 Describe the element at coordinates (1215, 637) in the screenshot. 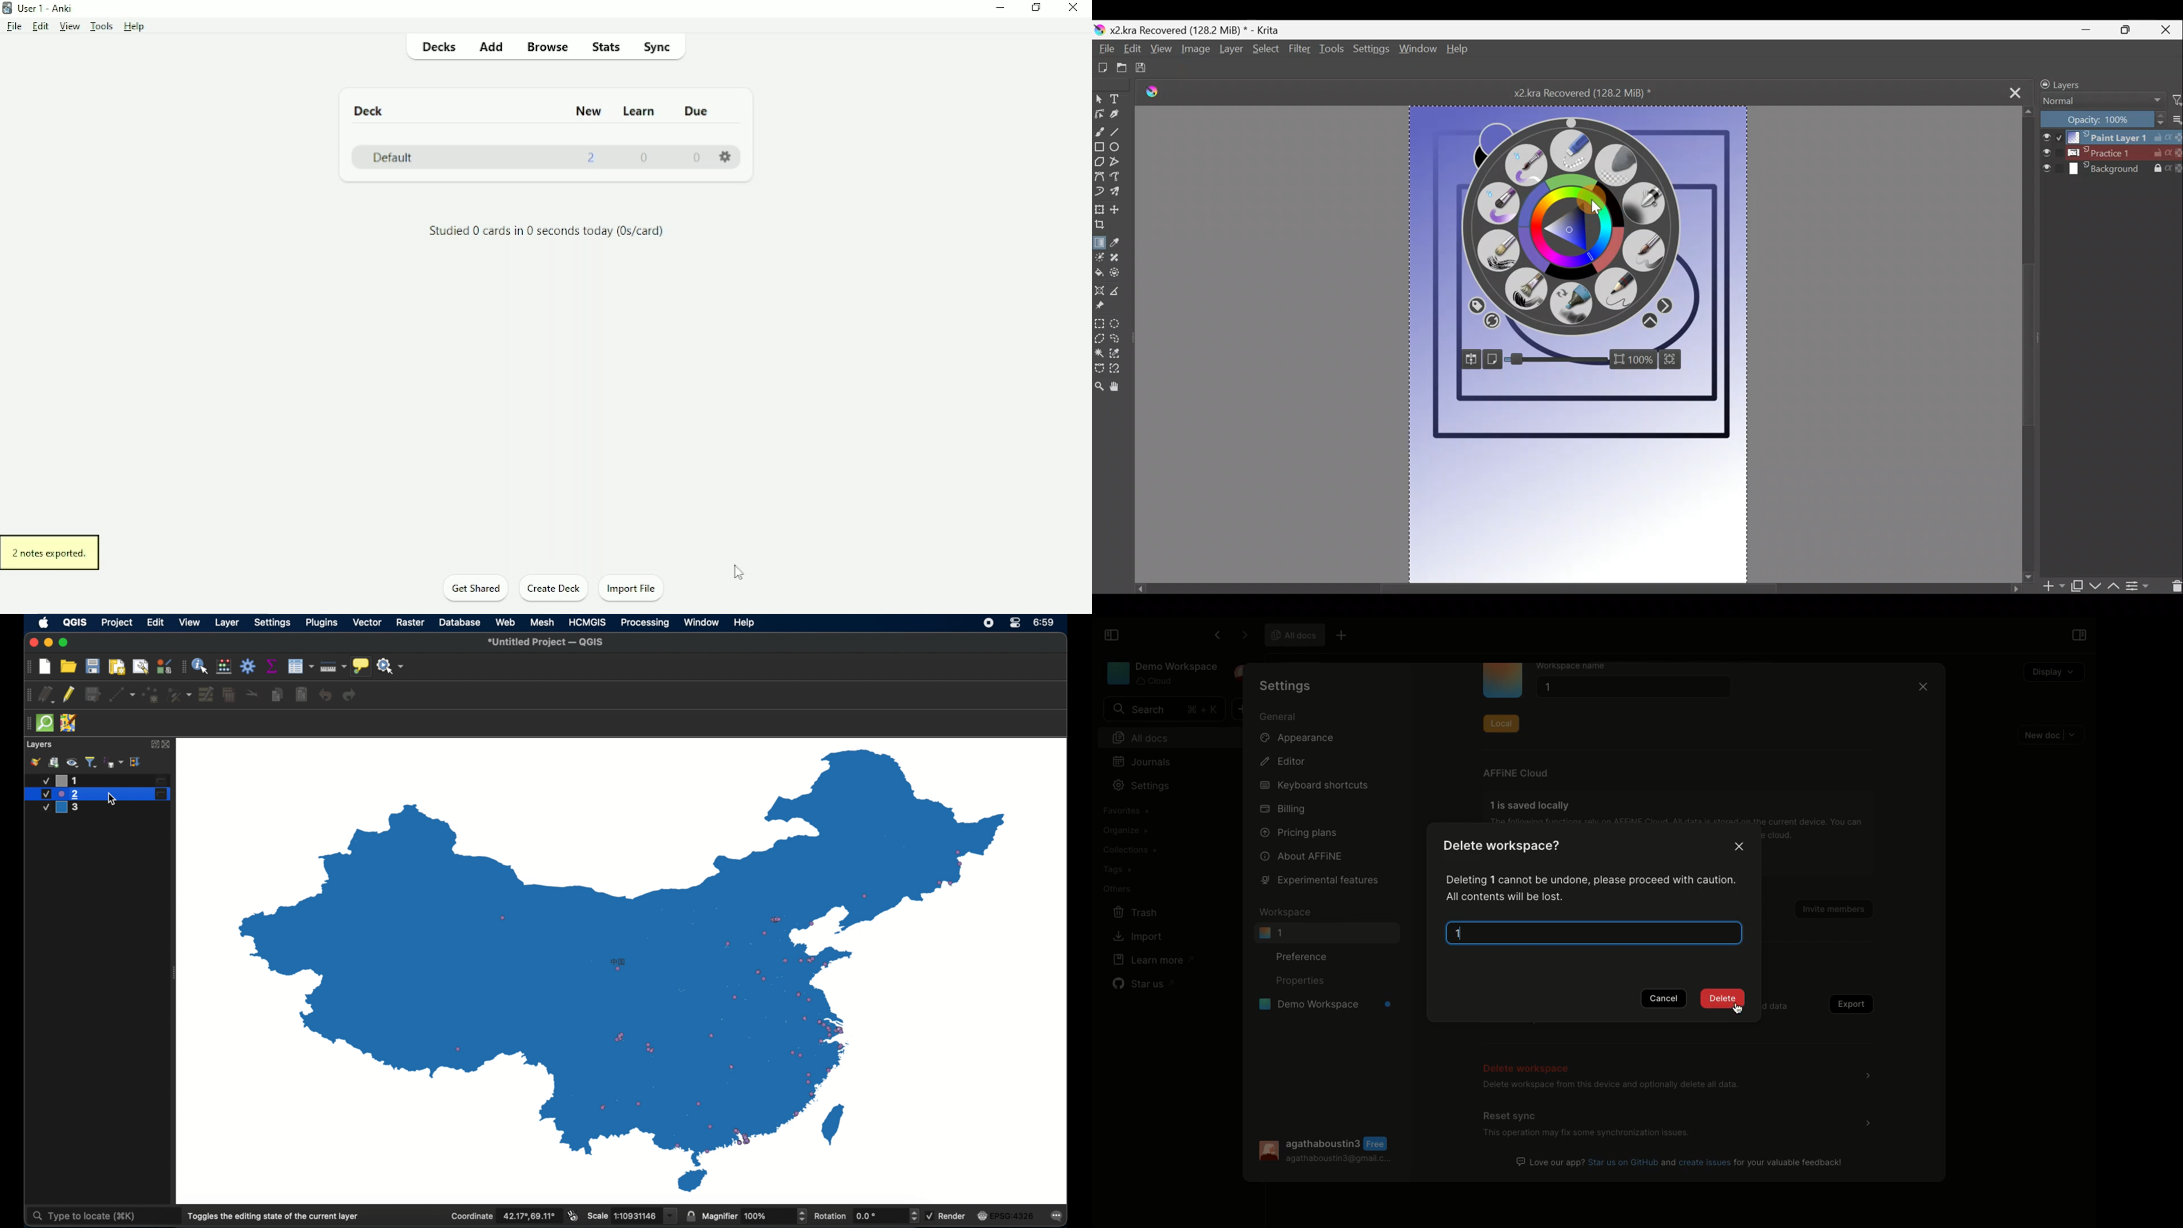

I see `Previous` at that location.